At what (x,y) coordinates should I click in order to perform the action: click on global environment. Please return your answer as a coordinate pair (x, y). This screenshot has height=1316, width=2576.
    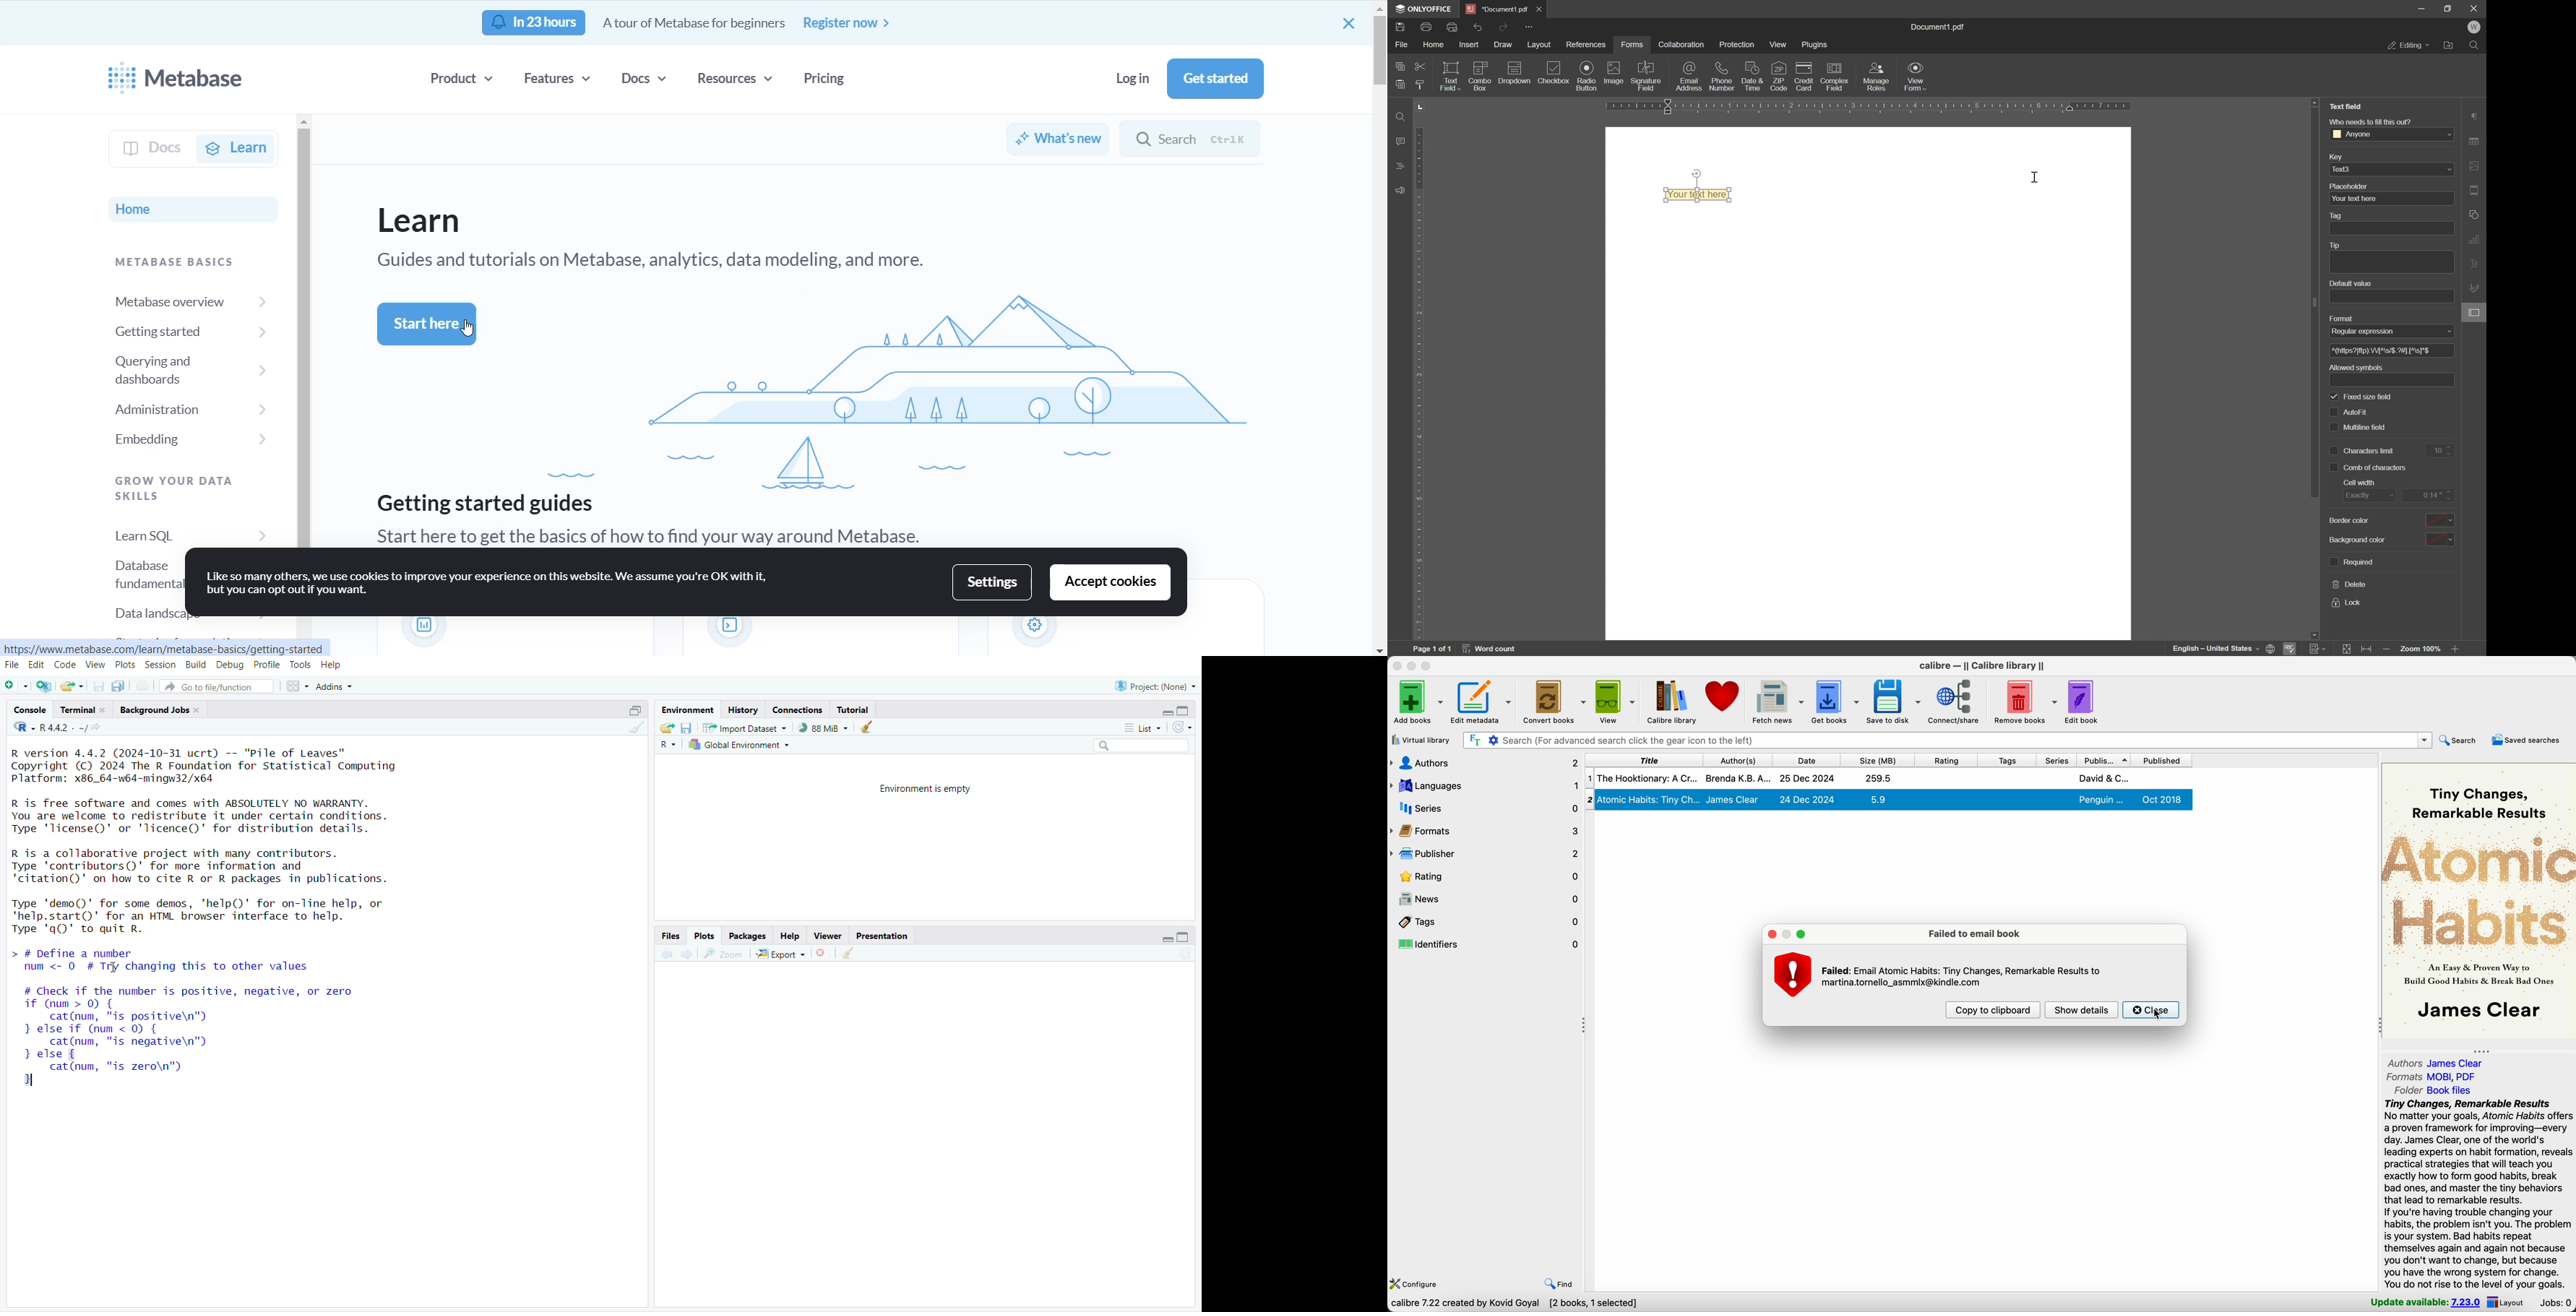
    Looking at the image, I should click on (741, 746).